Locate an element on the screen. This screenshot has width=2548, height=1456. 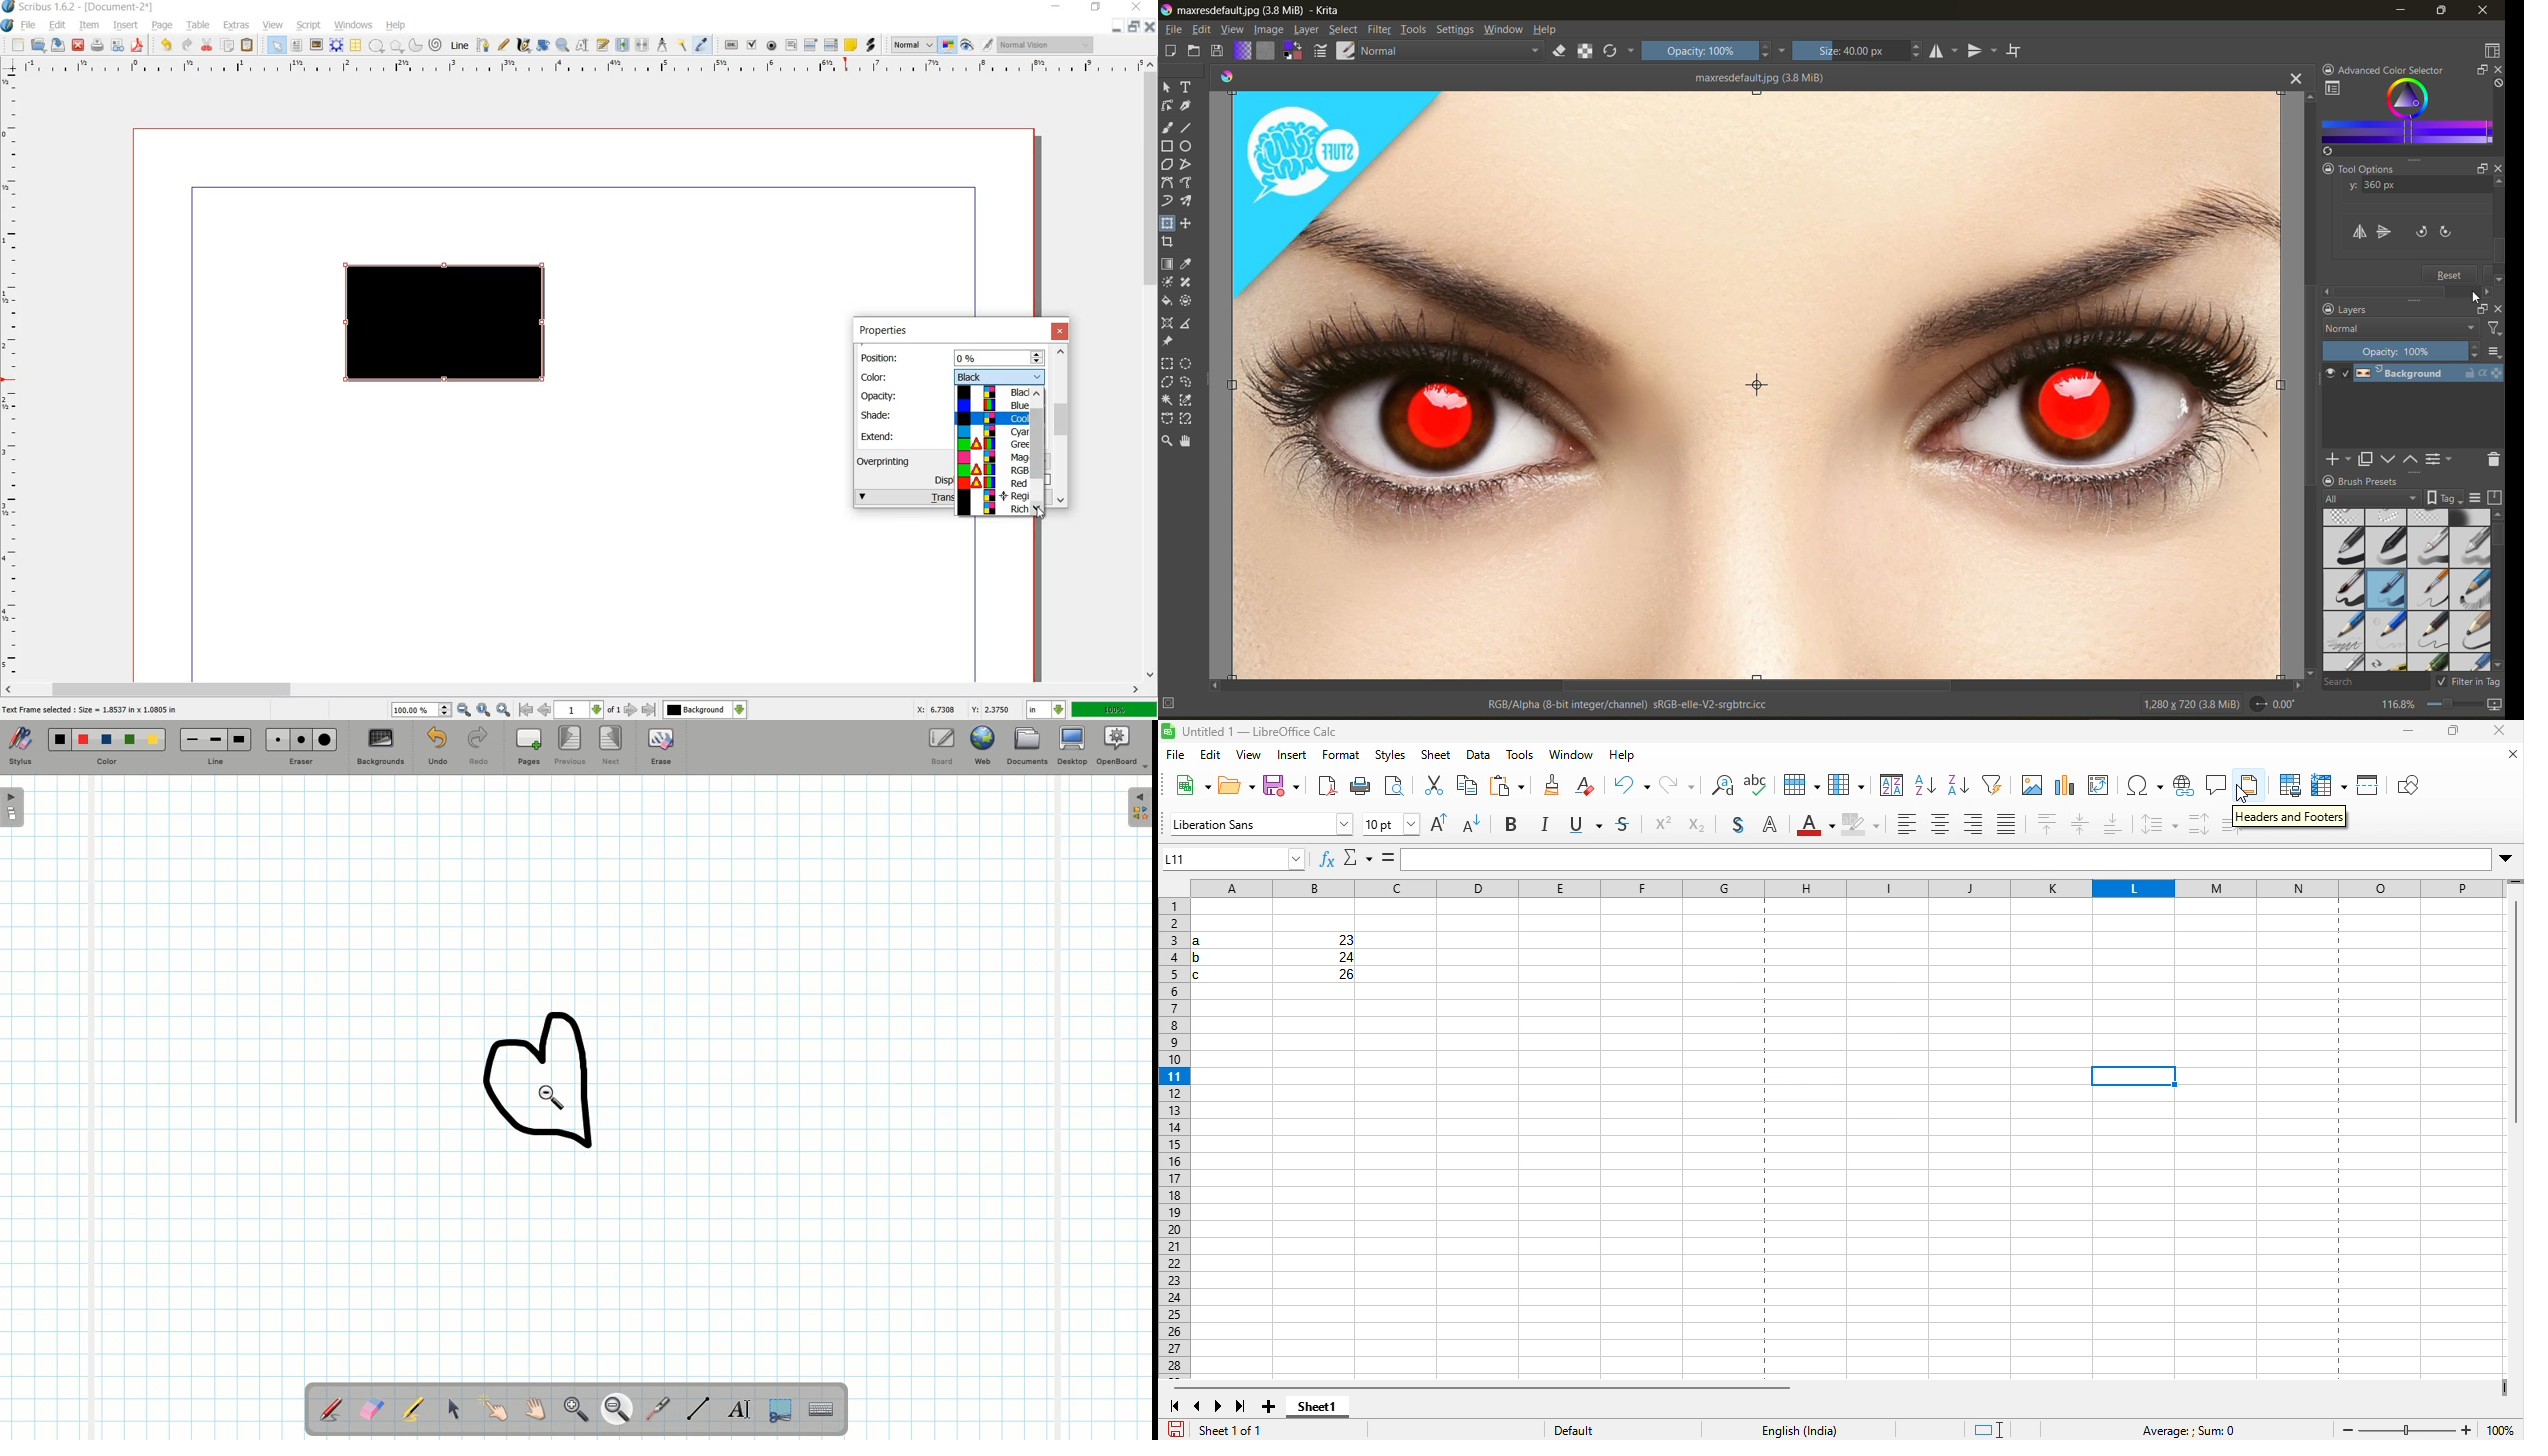
Stylus is located at coordinates (22, 746).